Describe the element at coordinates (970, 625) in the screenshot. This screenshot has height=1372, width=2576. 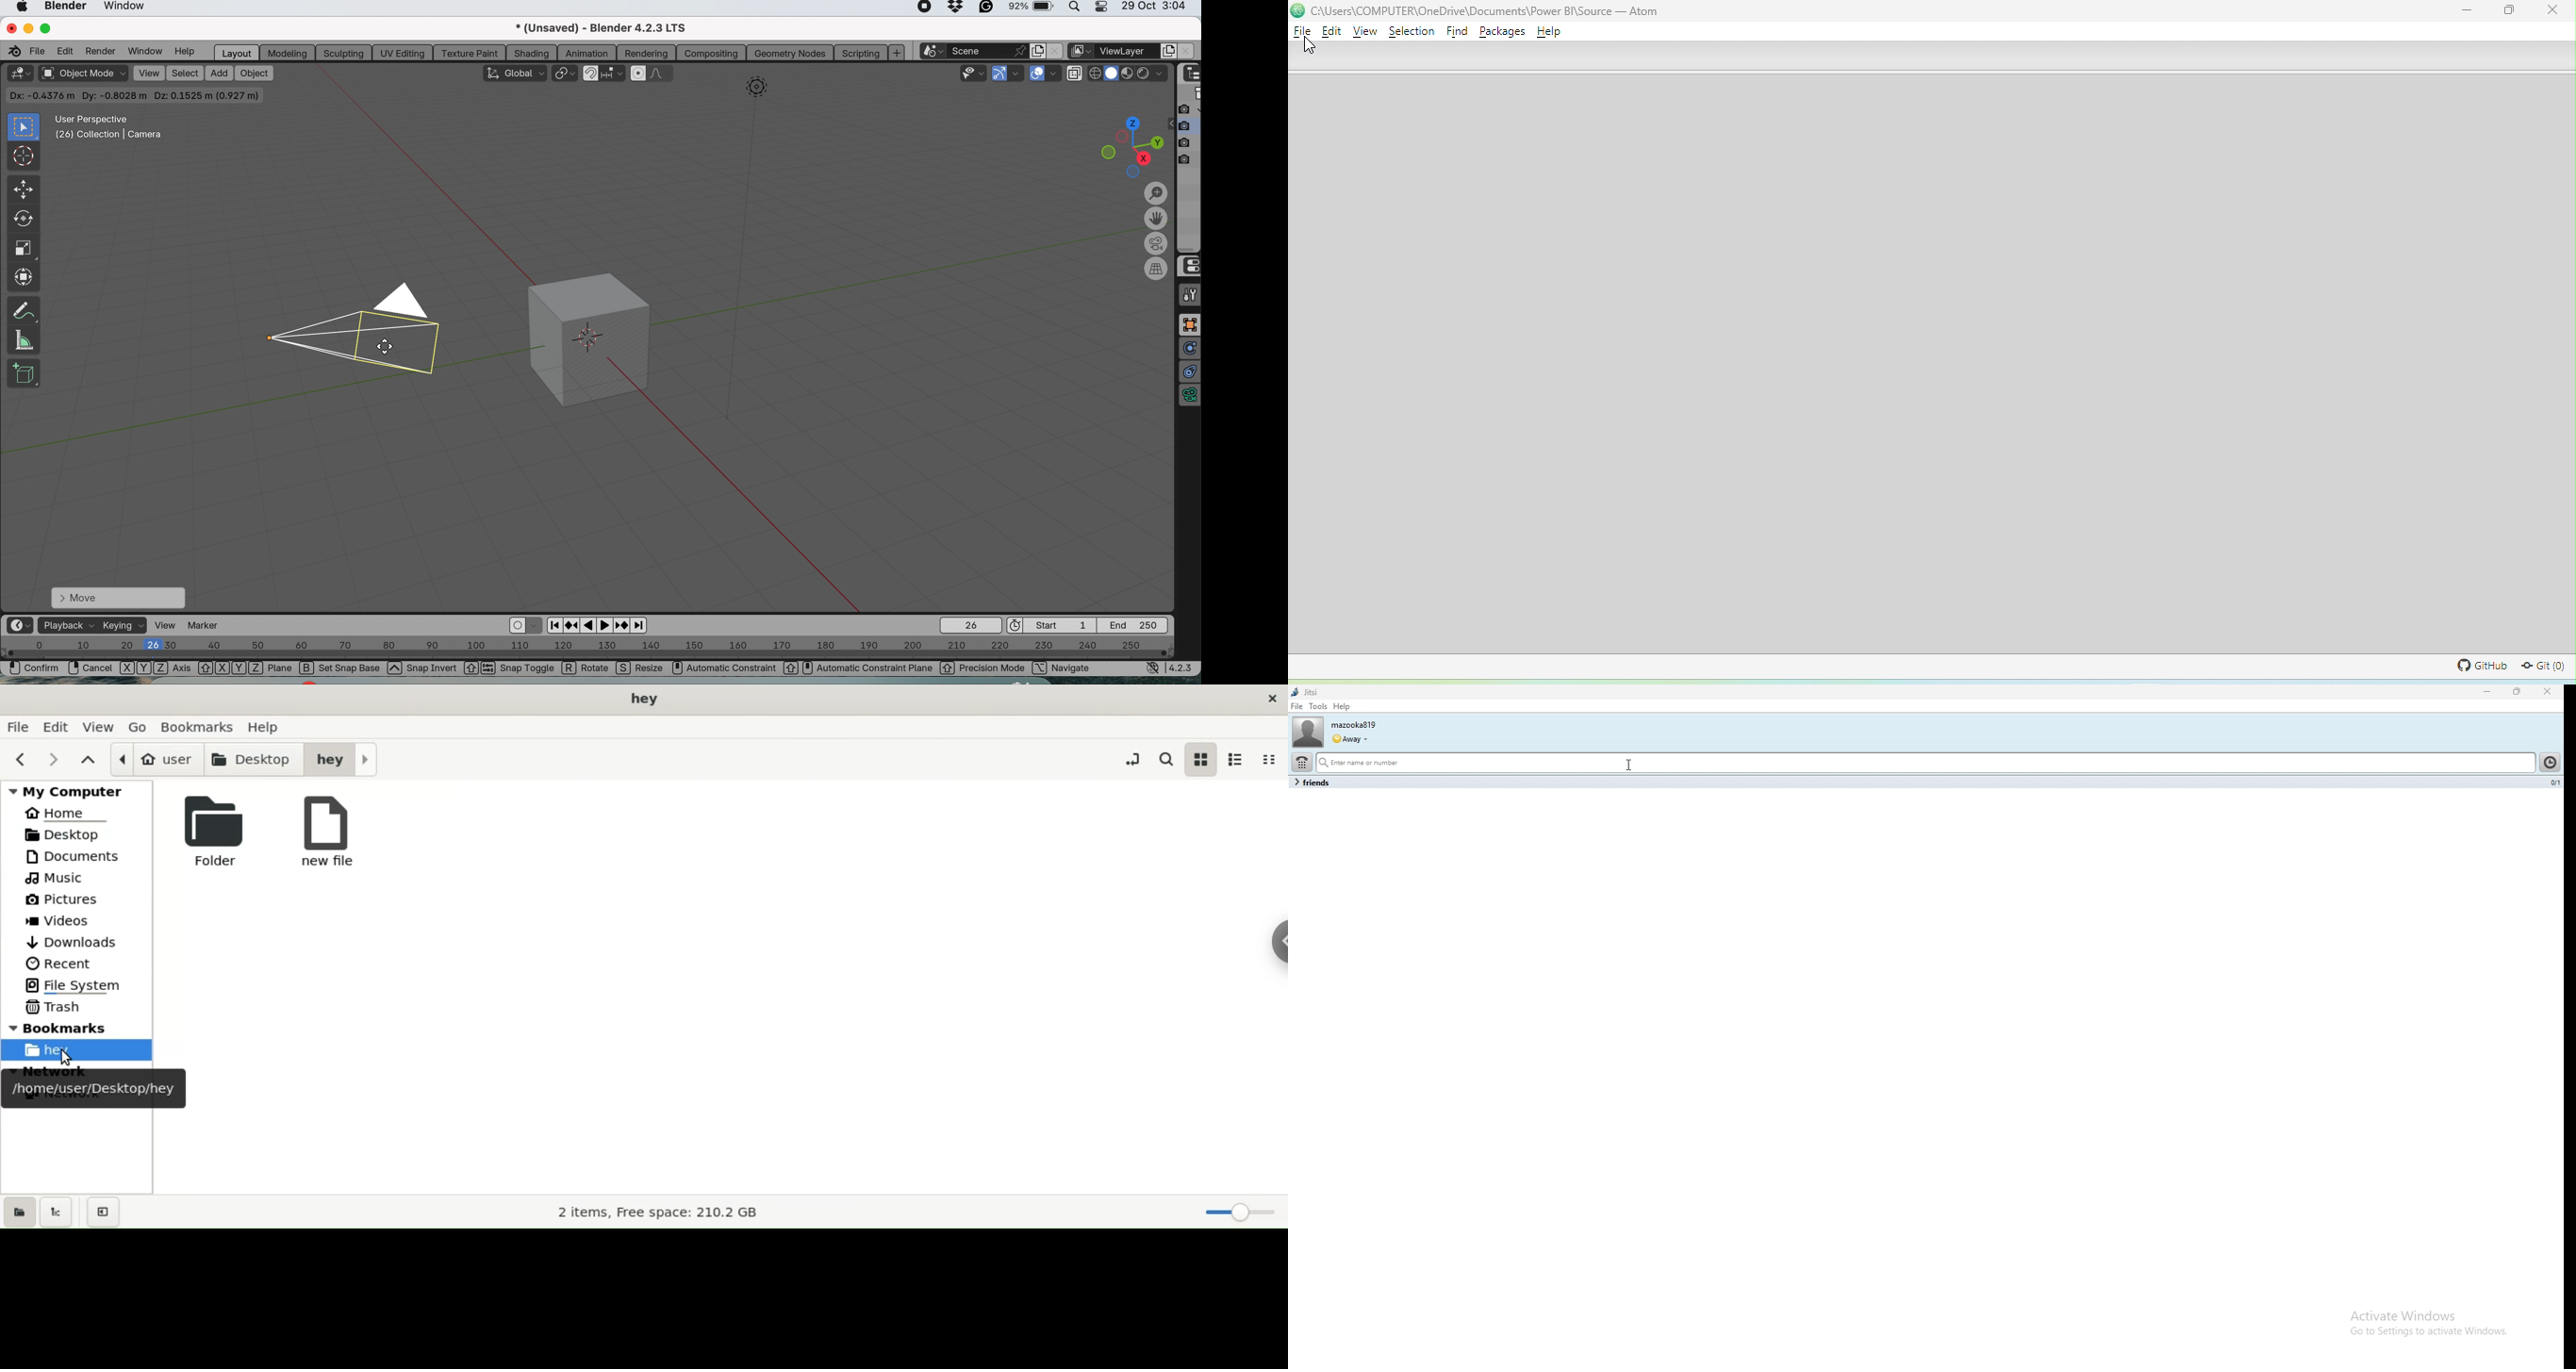
I see `current frame` at that location.